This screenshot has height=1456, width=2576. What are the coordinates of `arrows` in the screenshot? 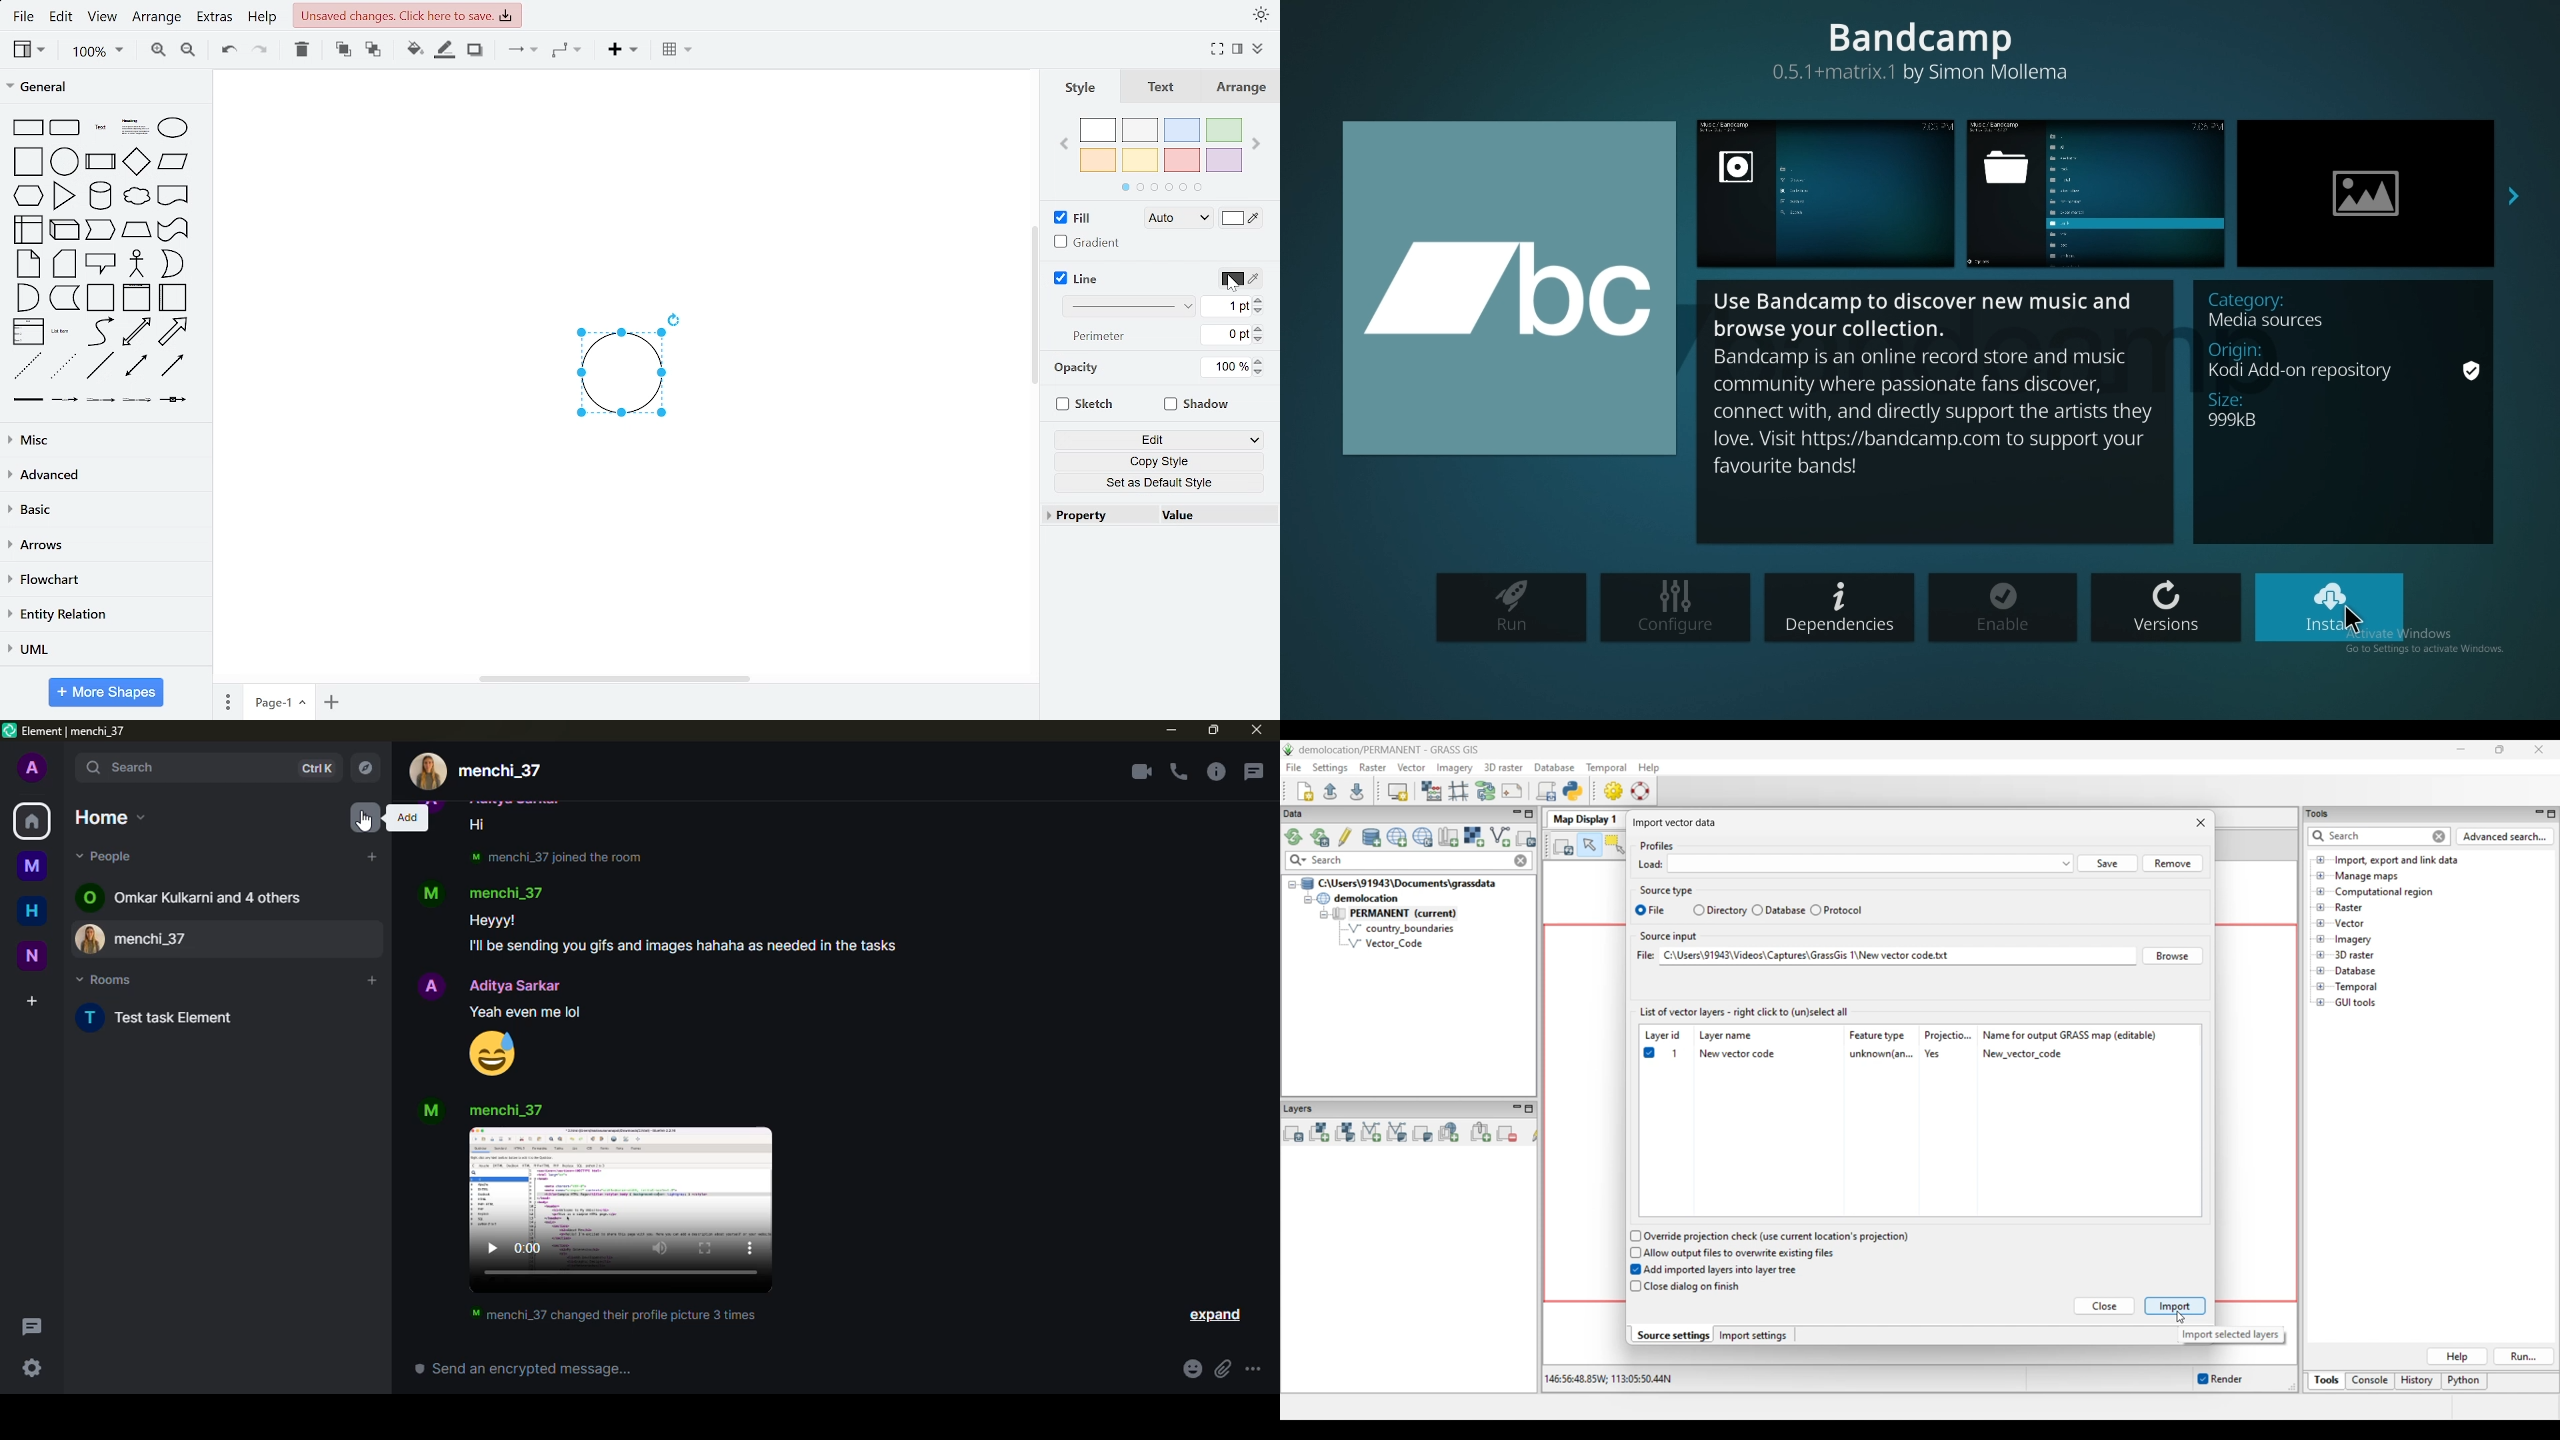 It's located at (104, 544).